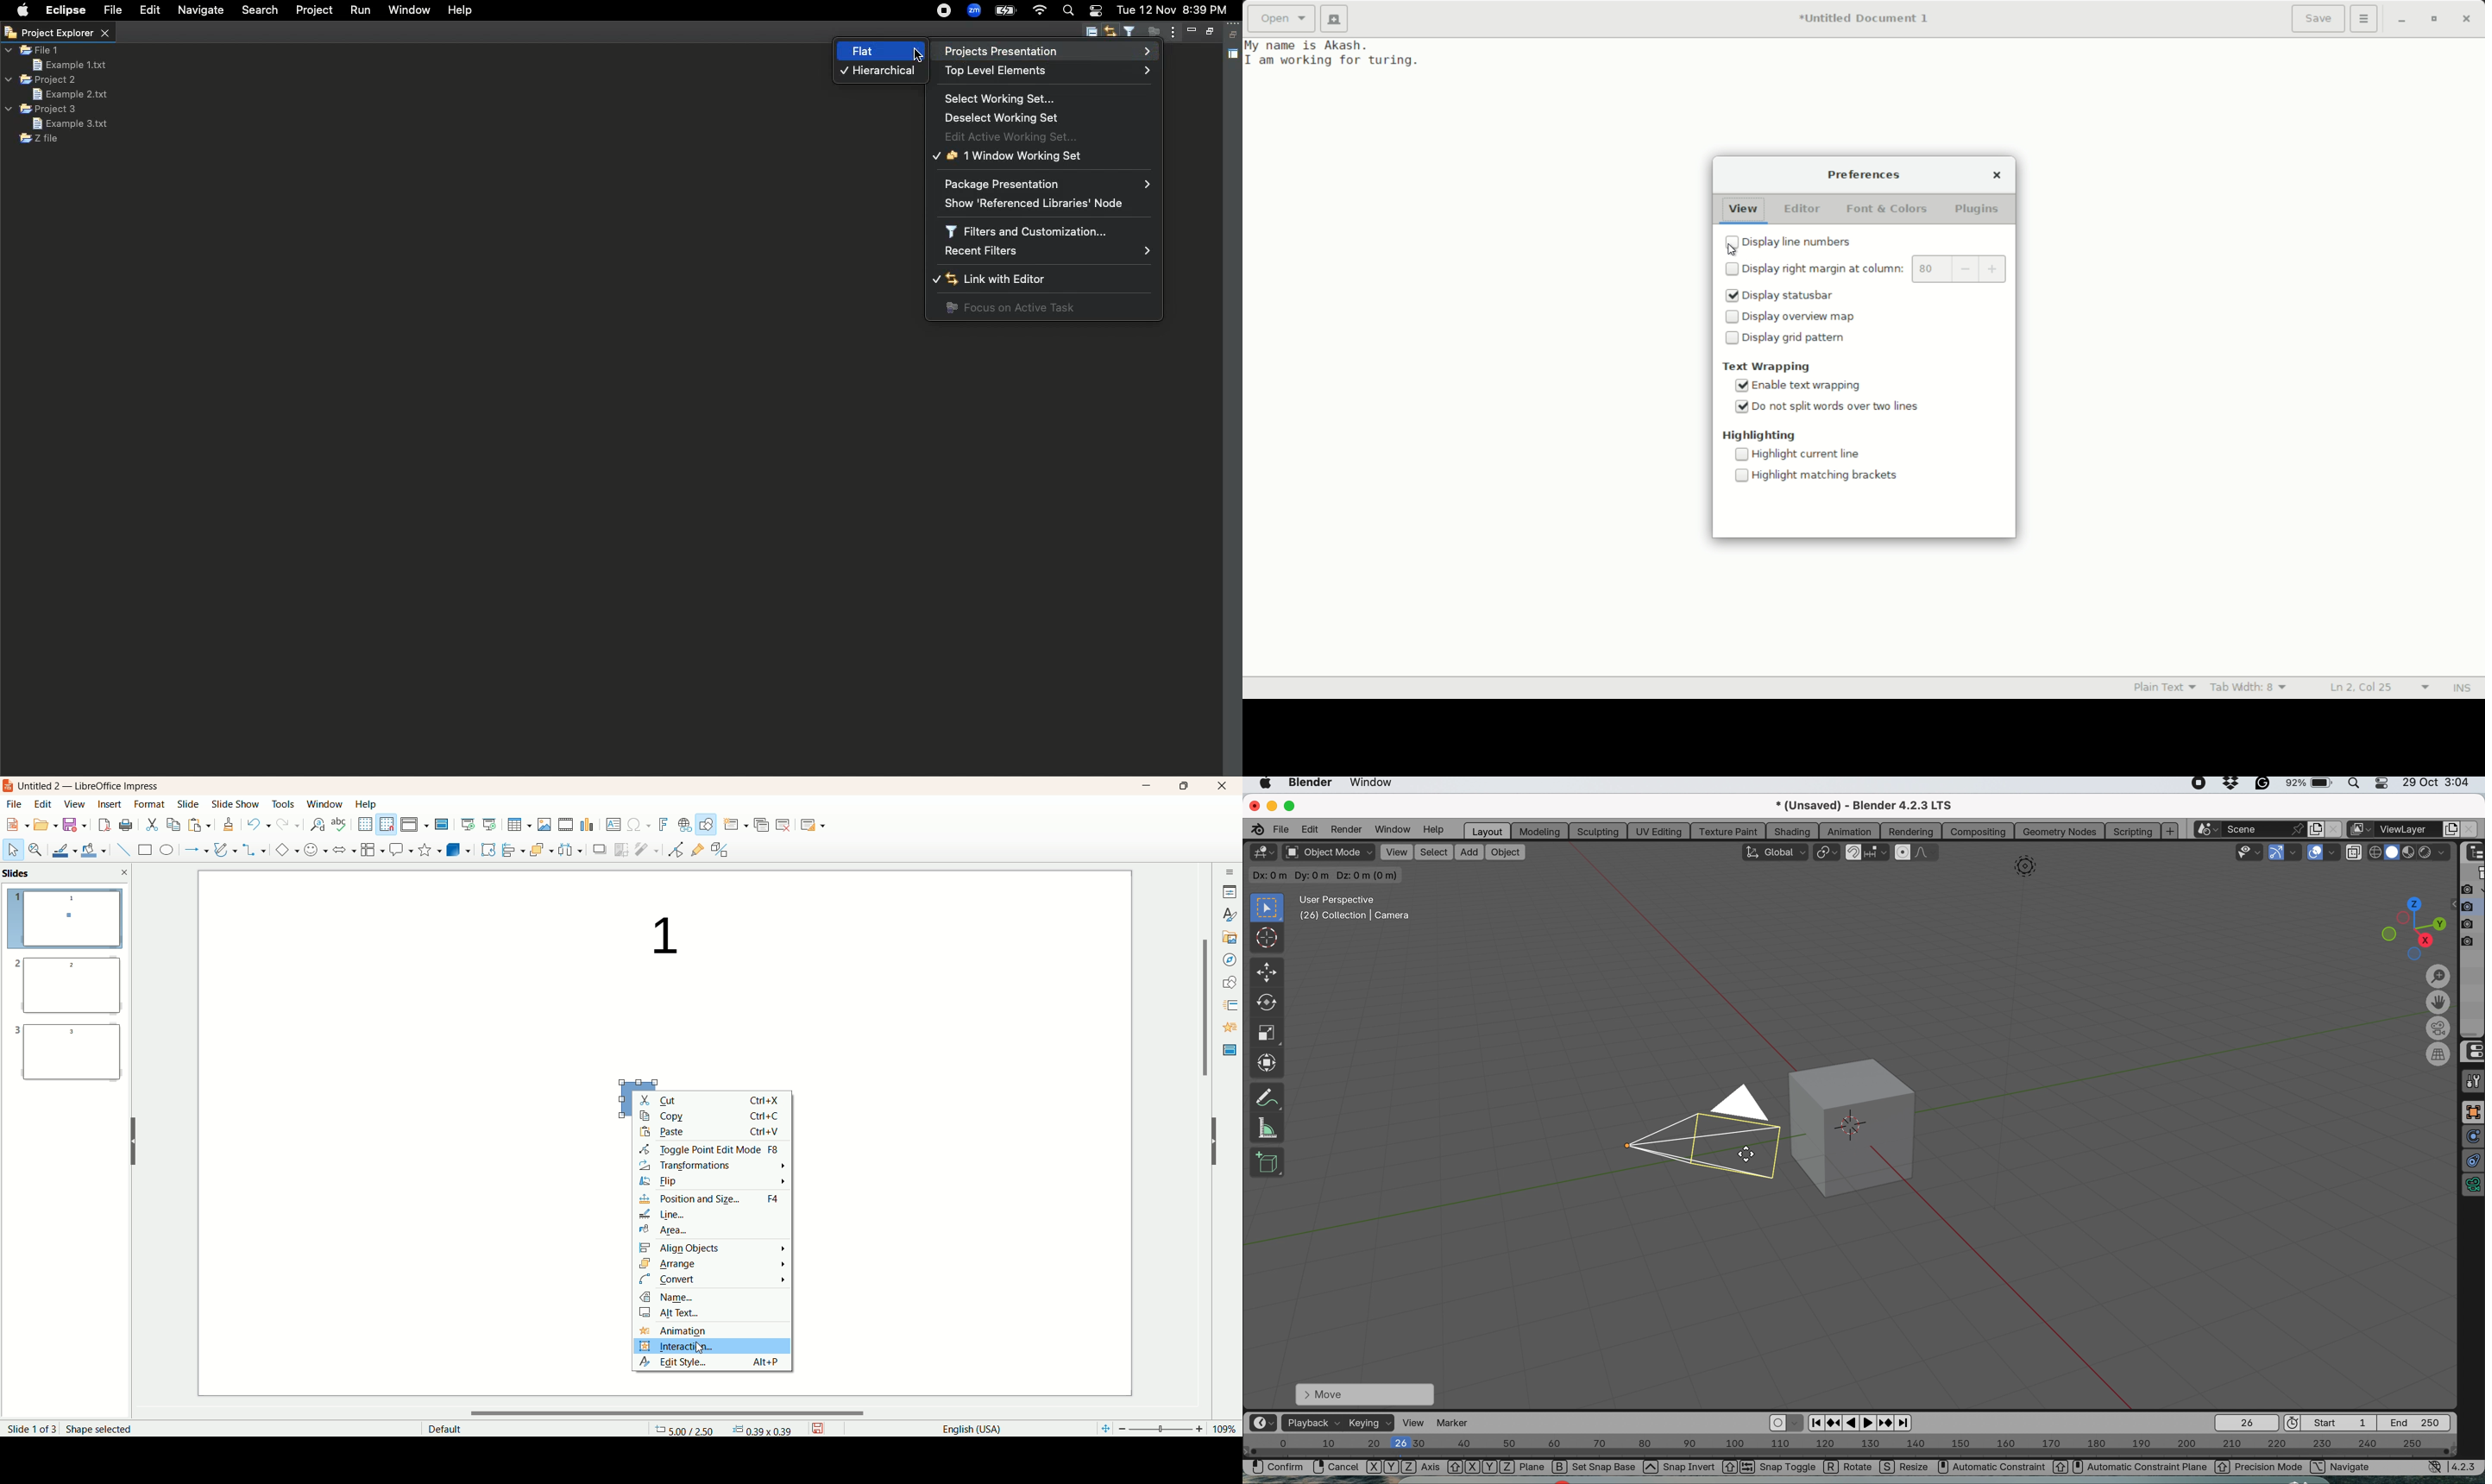 This screenshot has height=1484, width=2492. What do you see at coordinates (2473, 874) in the screenshot?
I see `scene collection` at bounding box center [2473, 874].